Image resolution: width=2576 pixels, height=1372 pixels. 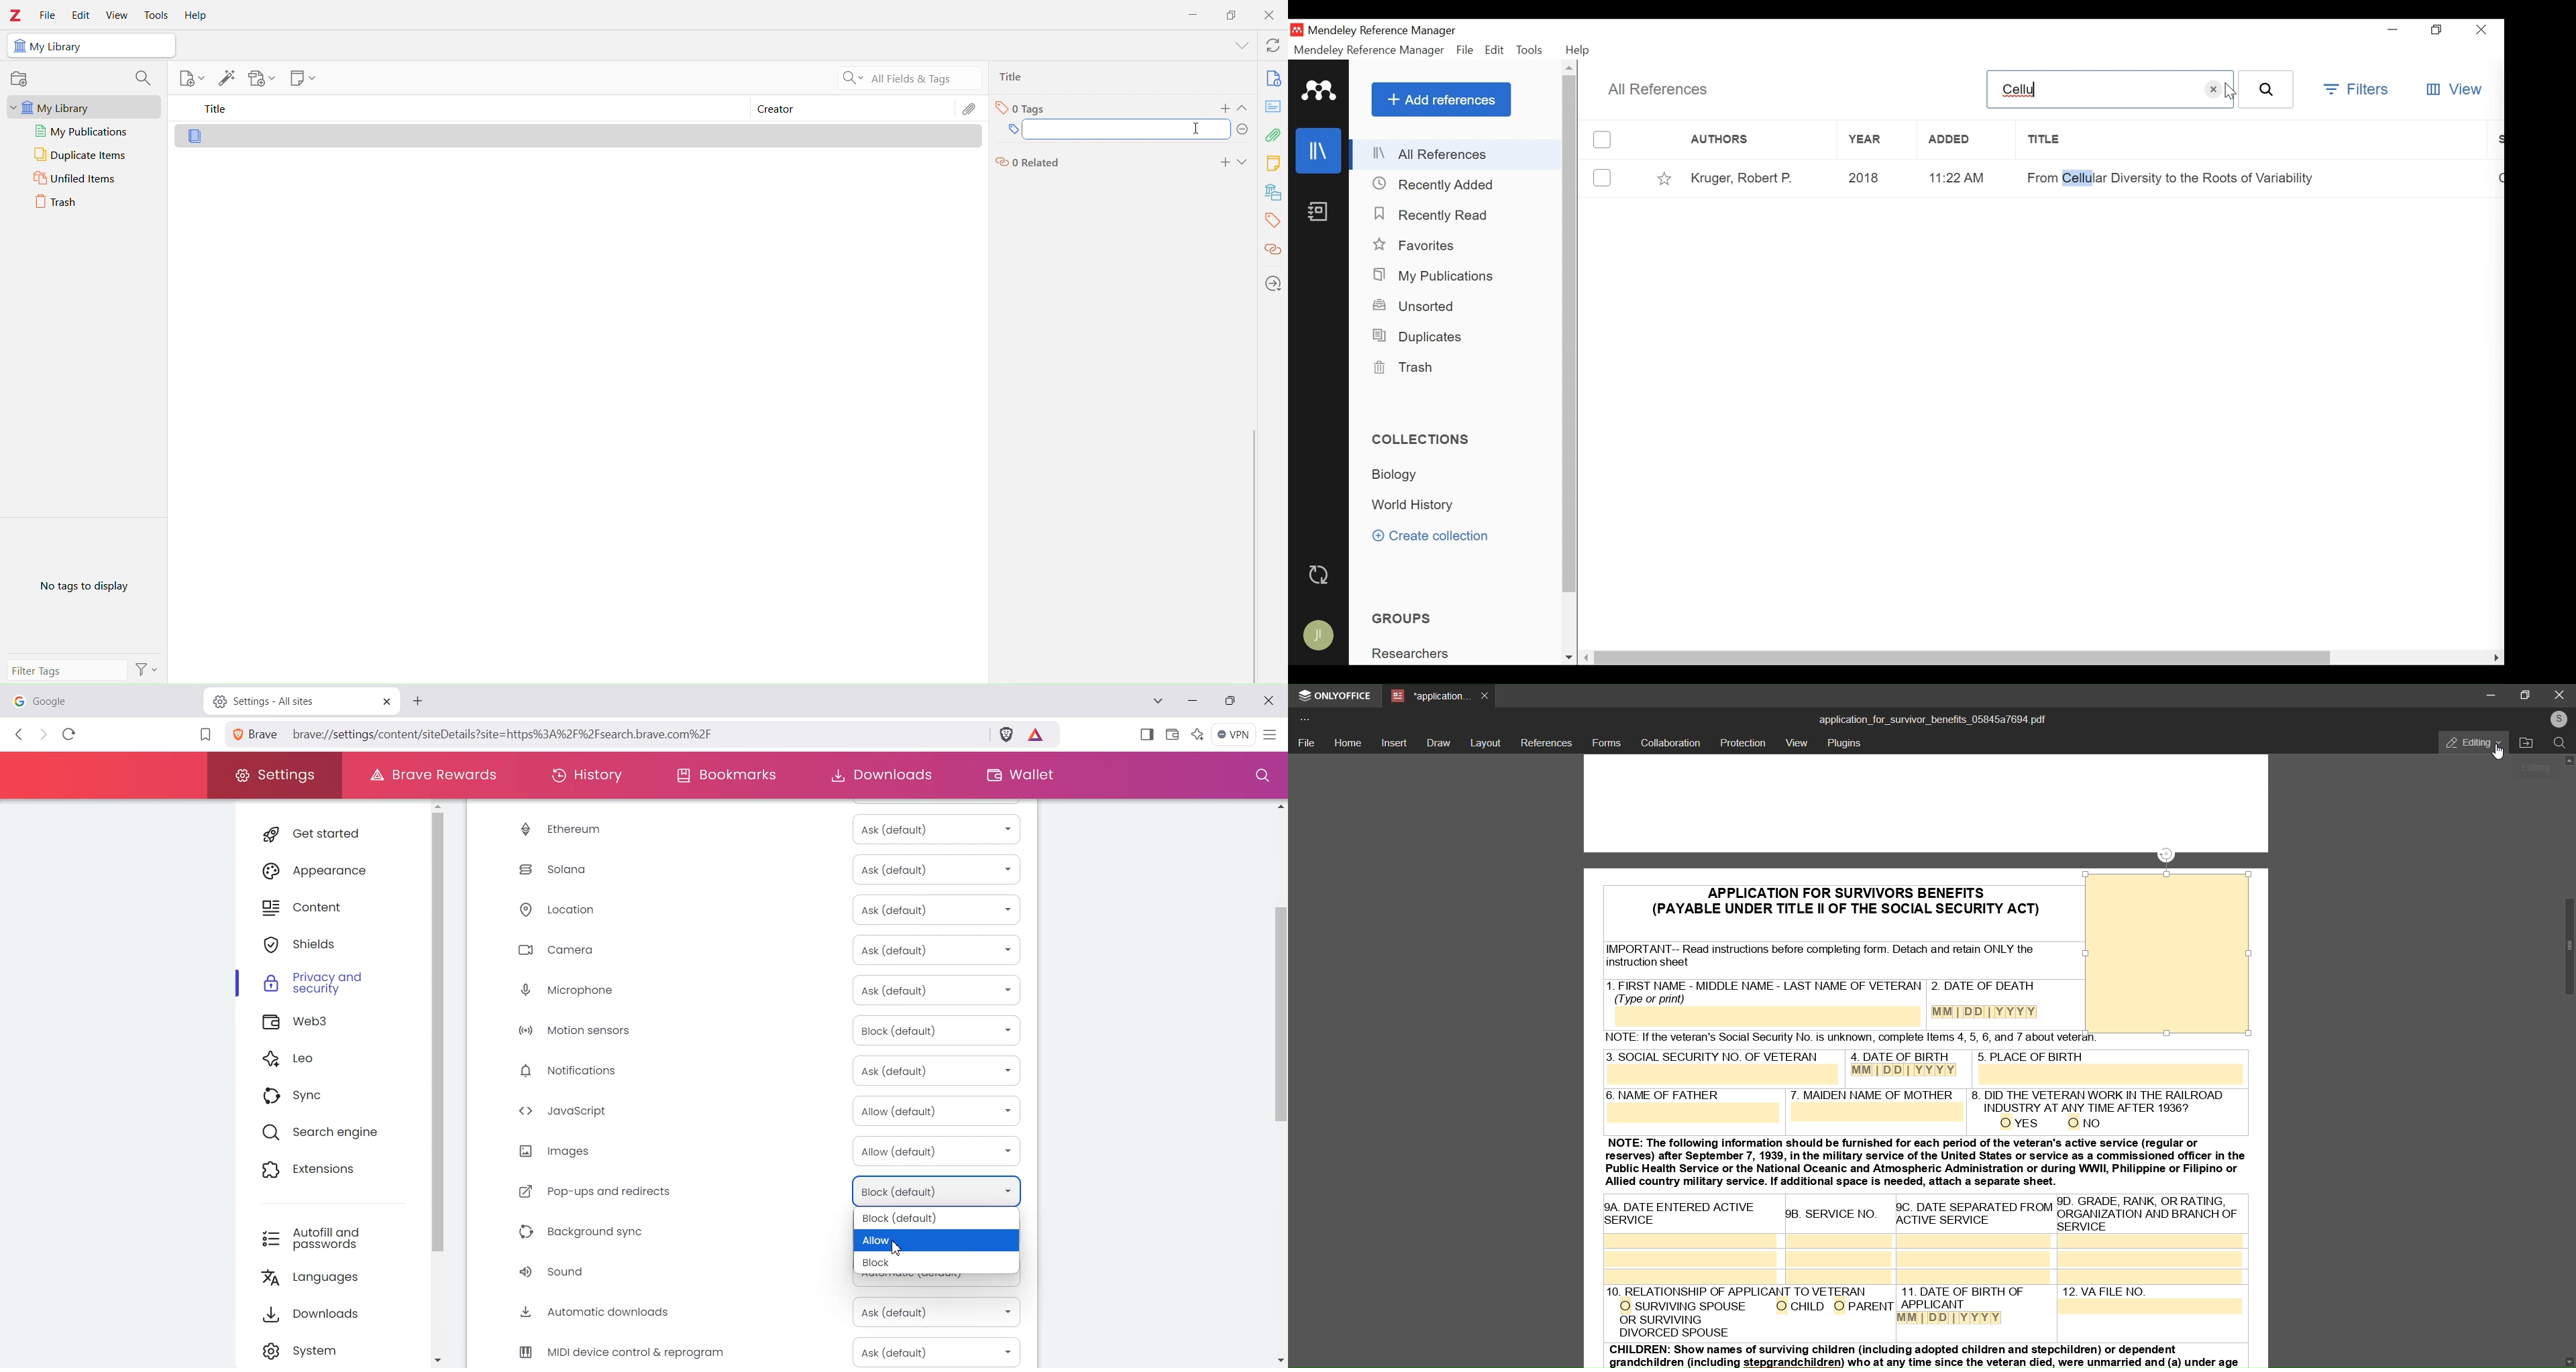 I want to click on Horizontal Scroll bar, so click(x=1964, y=659).